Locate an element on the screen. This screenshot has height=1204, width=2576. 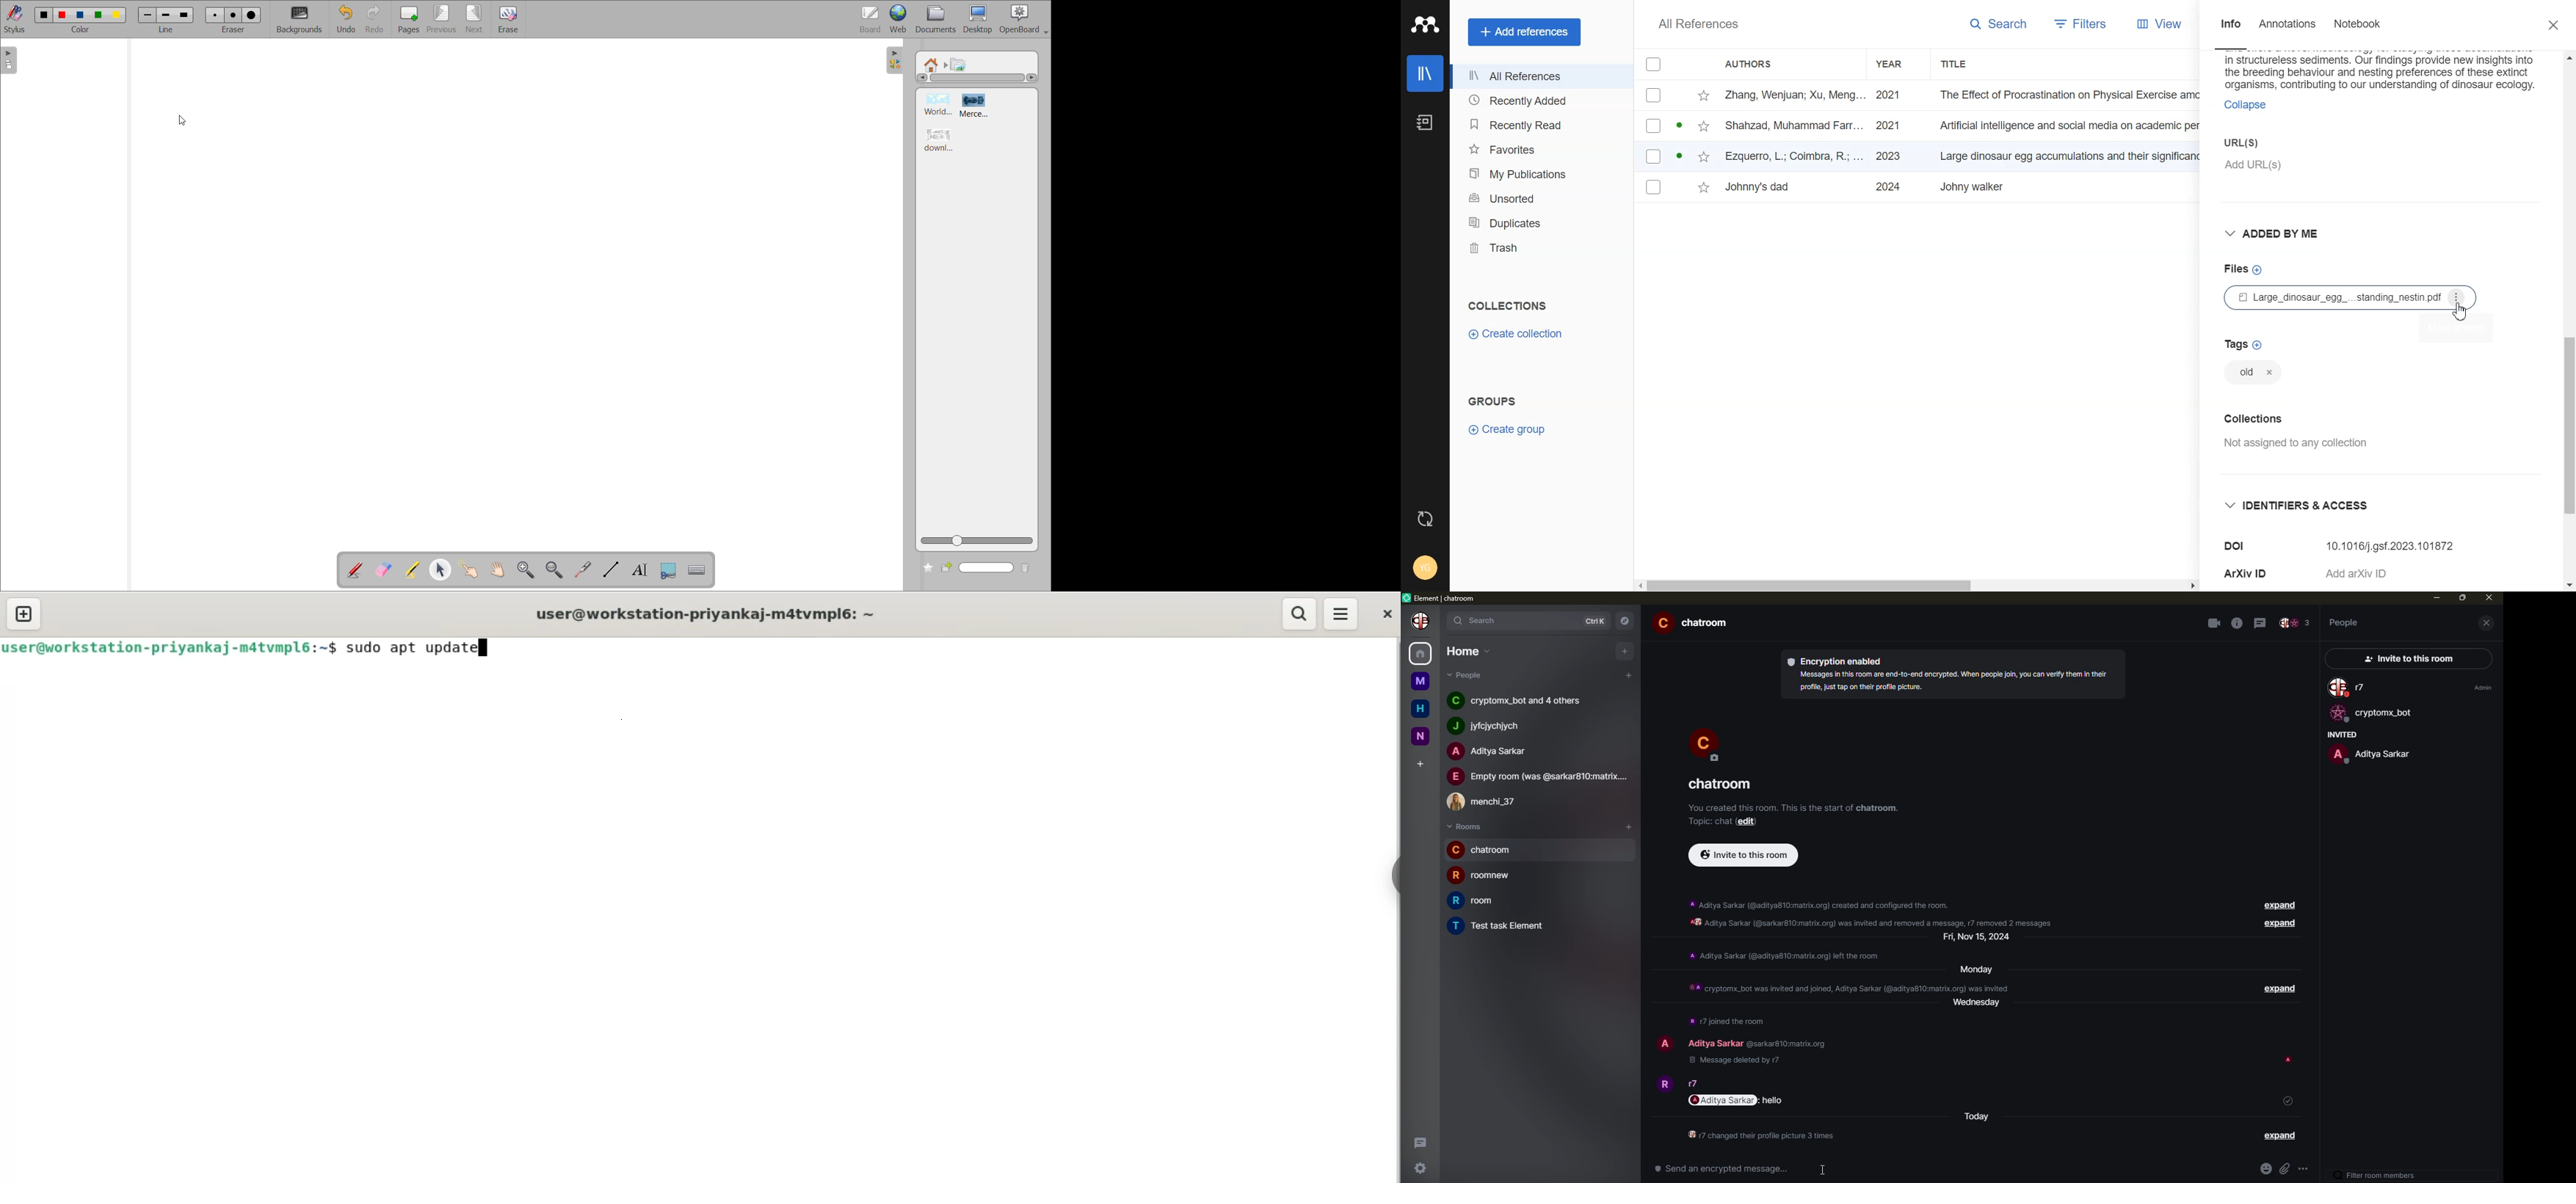
Notebook is located at coordinates (1425, 123).